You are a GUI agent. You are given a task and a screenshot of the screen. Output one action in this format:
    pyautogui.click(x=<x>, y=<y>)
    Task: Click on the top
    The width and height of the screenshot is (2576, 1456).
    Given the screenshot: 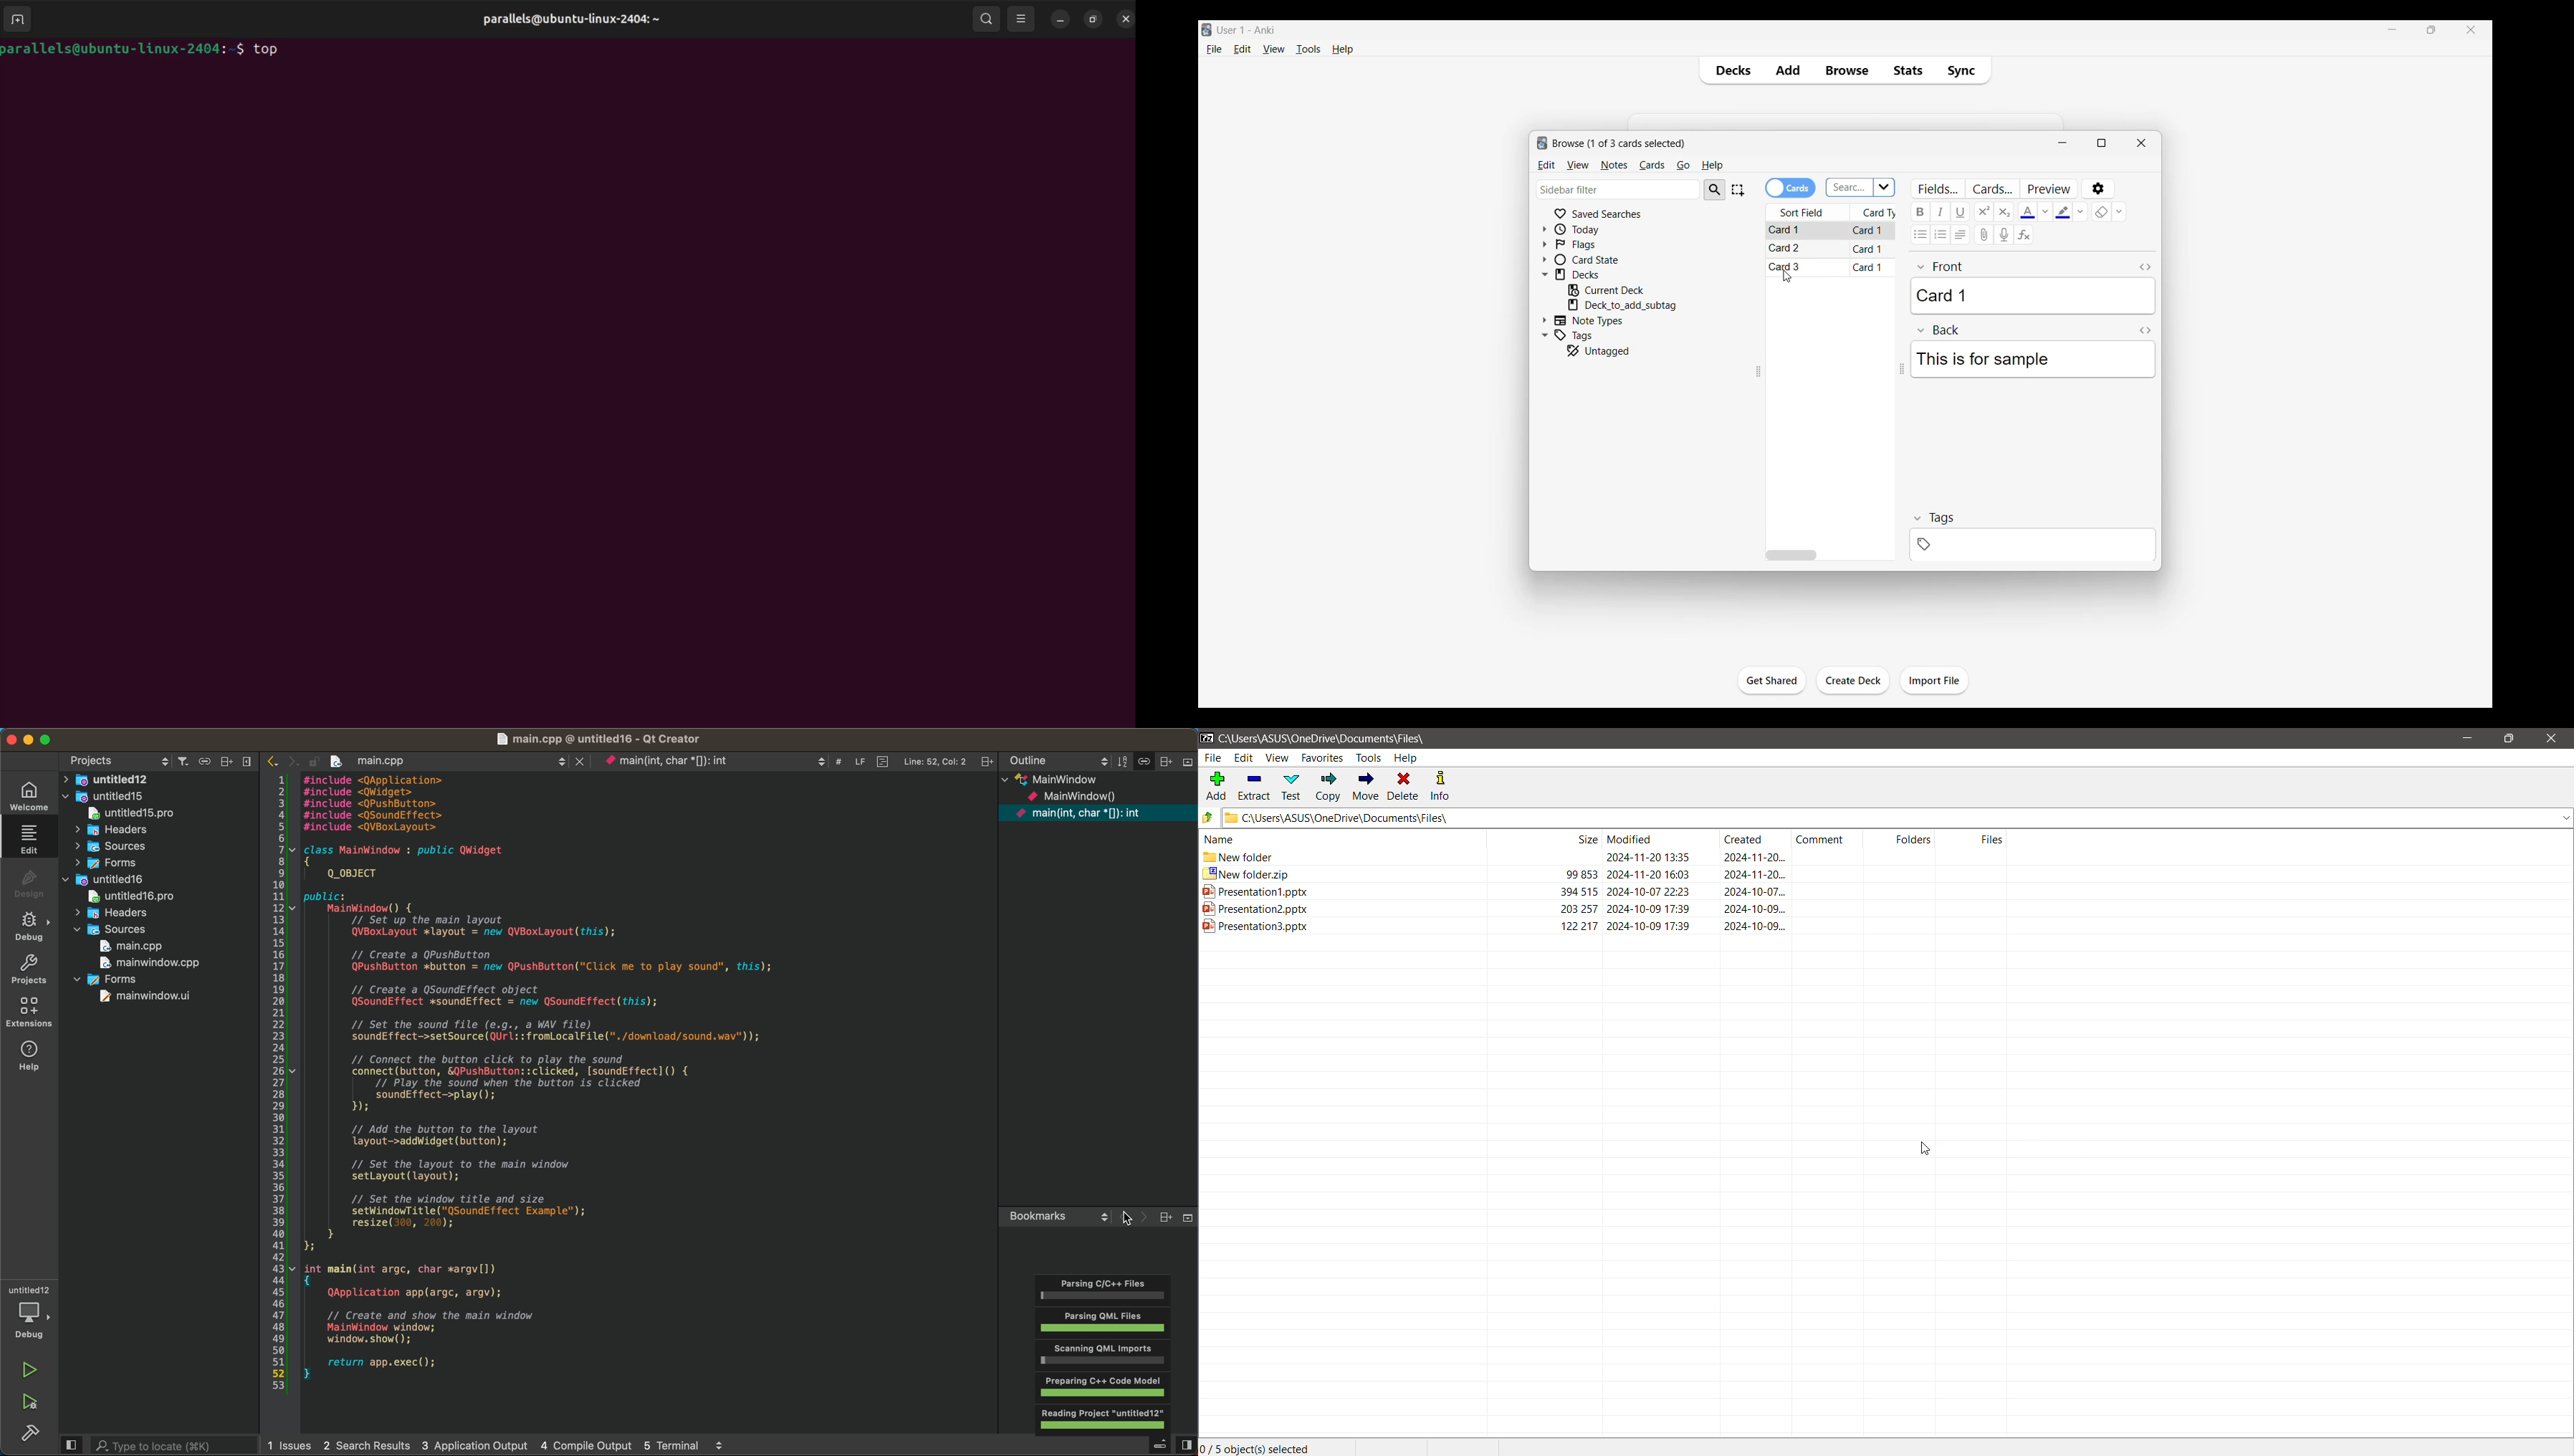 What is the action you would take?
    pyautogui.click(x=270, y=48)
    